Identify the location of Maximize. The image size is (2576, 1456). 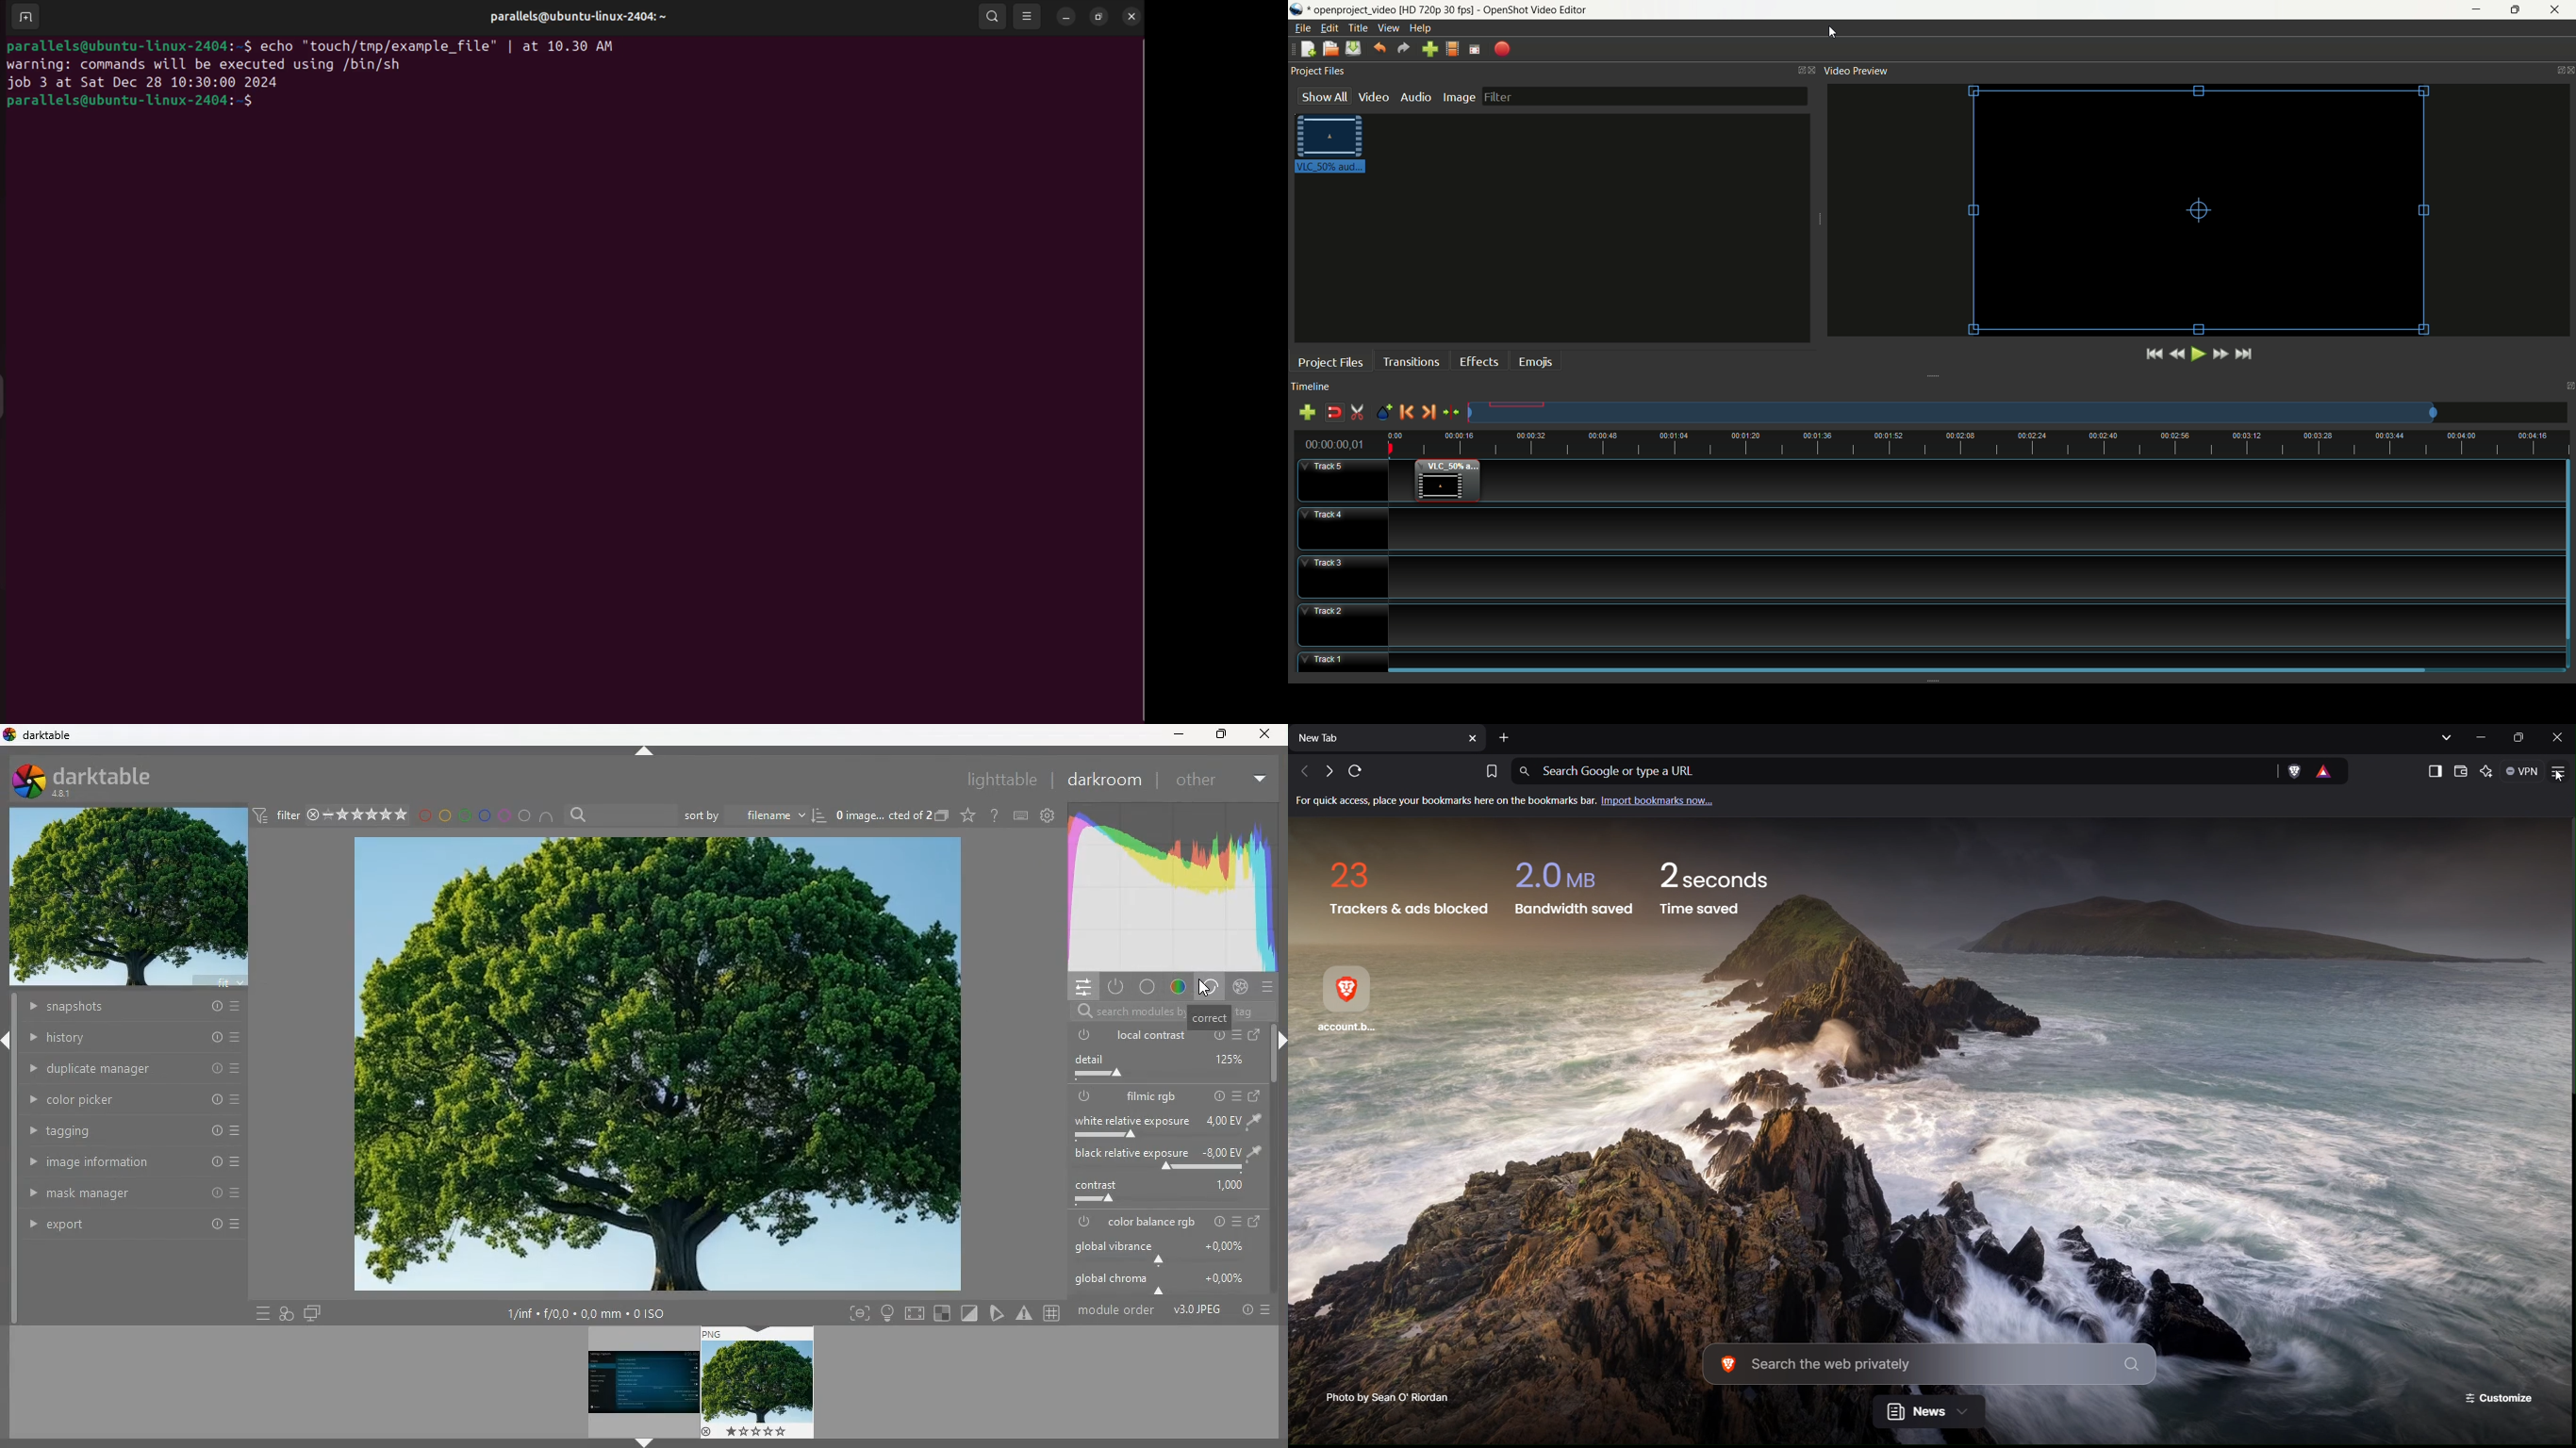
(2520, 738).